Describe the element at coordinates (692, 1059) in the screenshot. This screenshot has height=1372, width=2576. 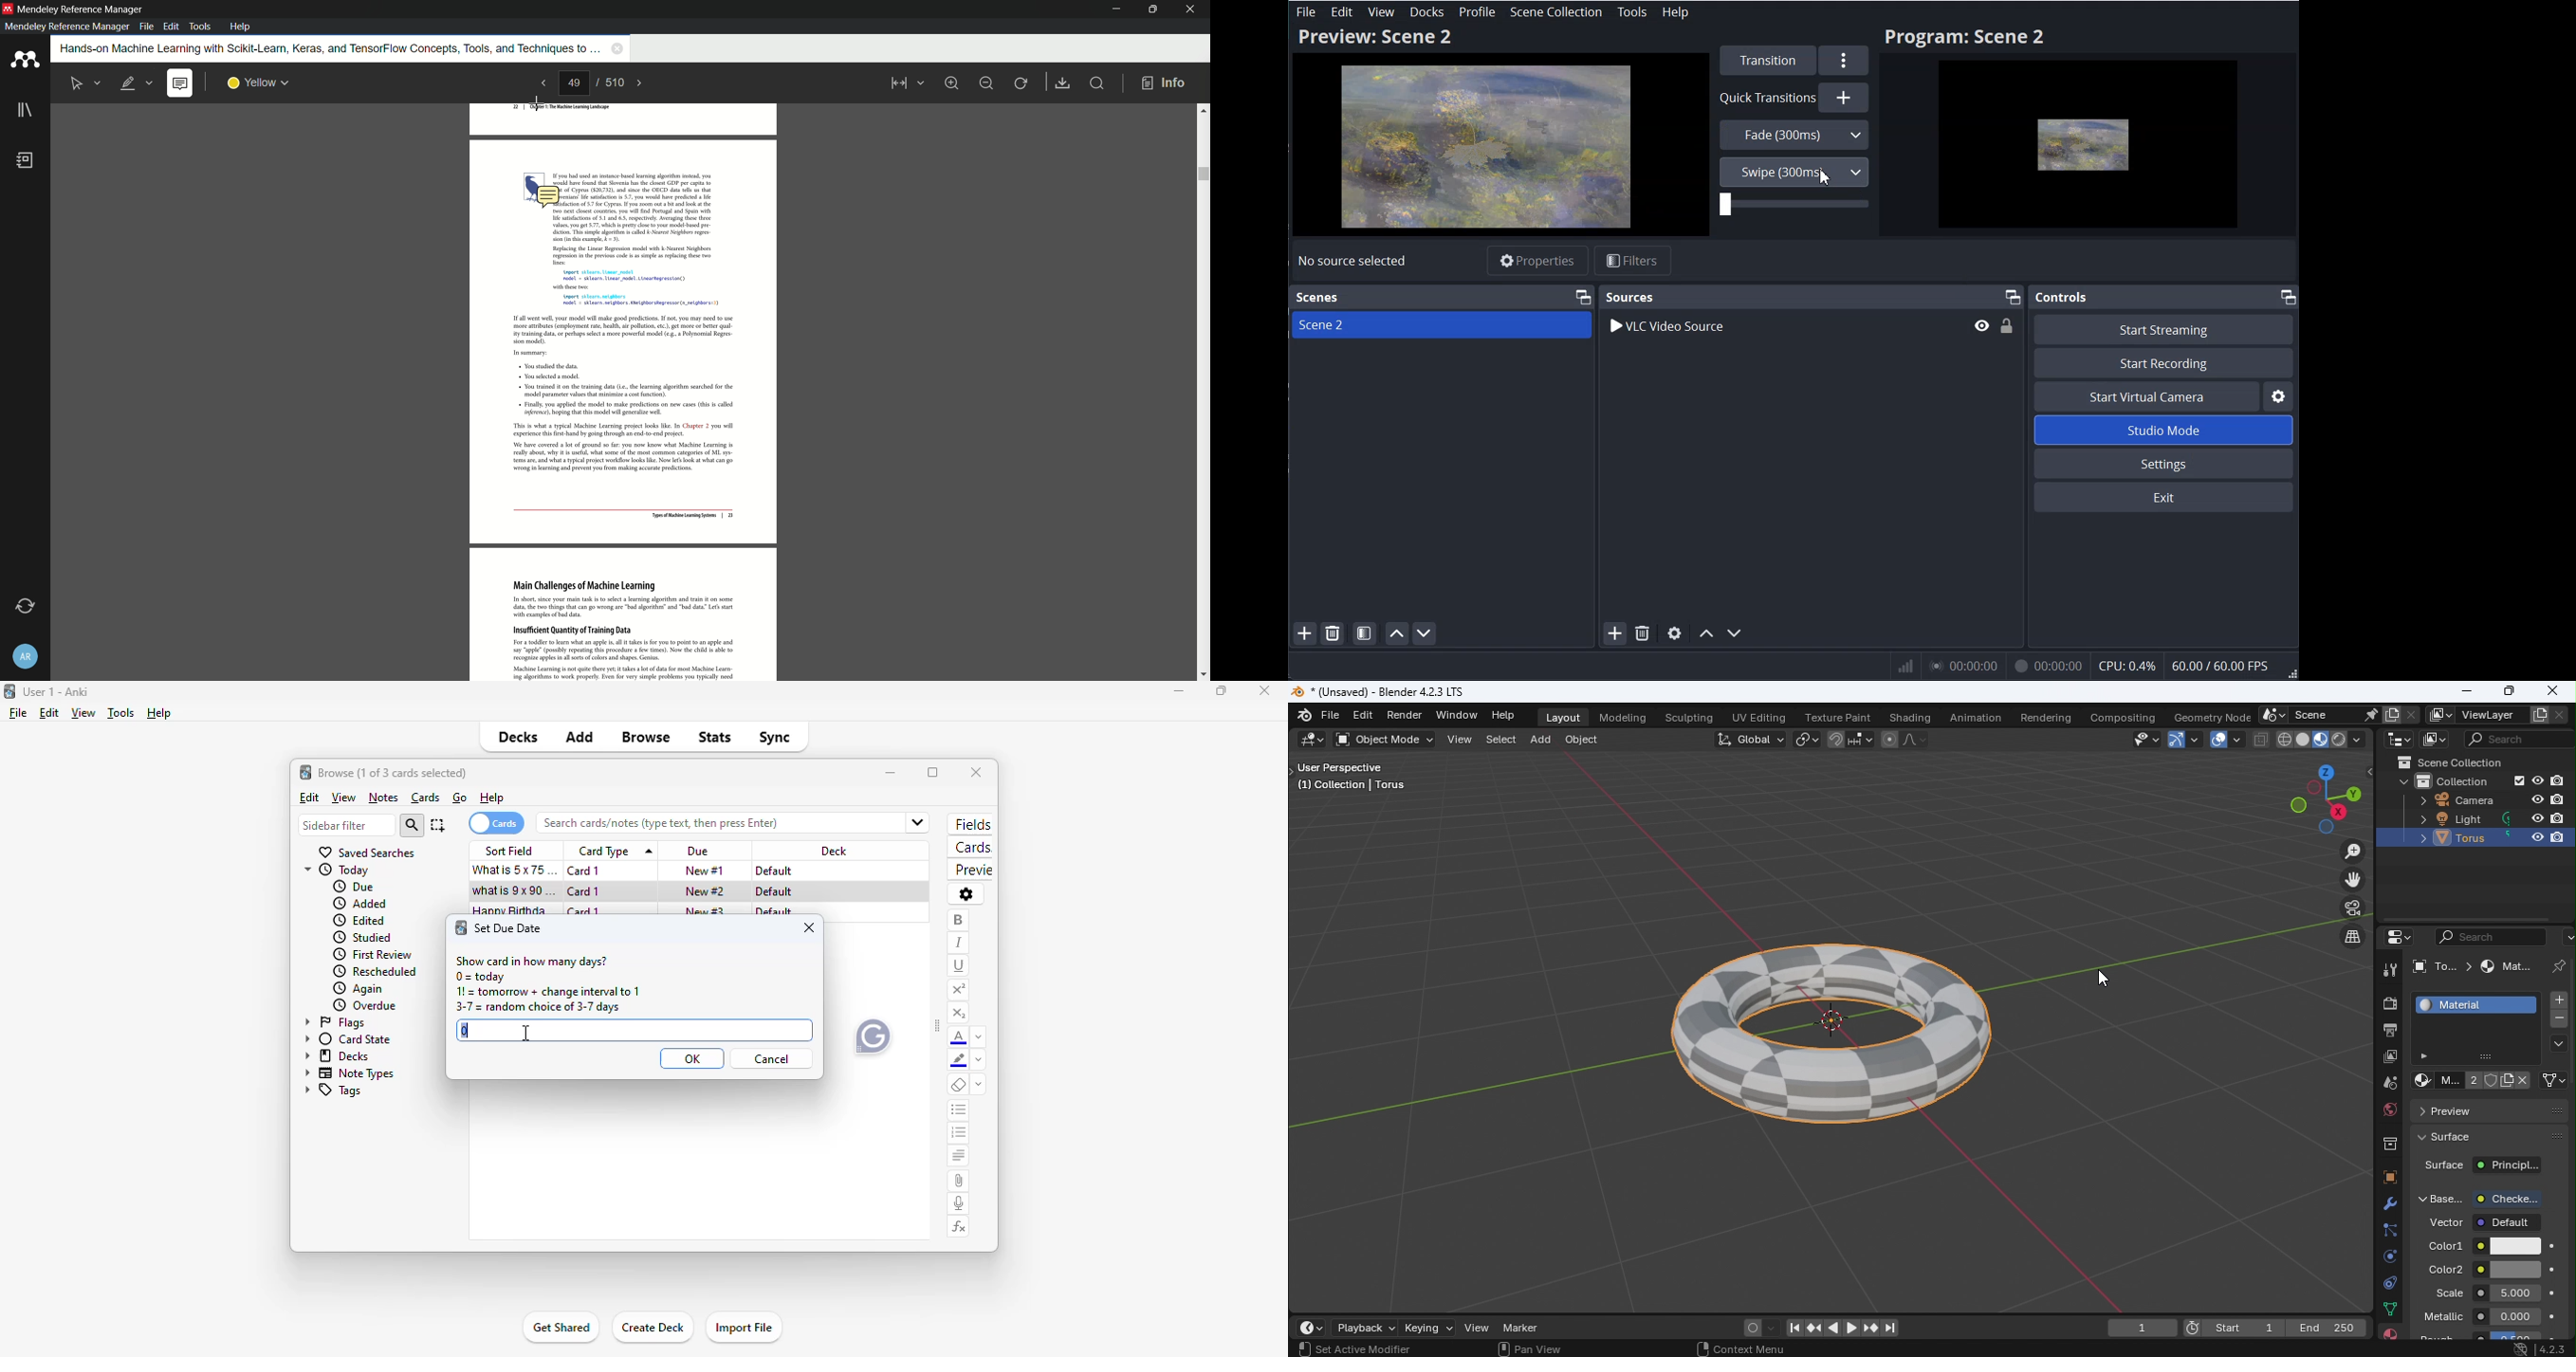
I see `OK` at that location.